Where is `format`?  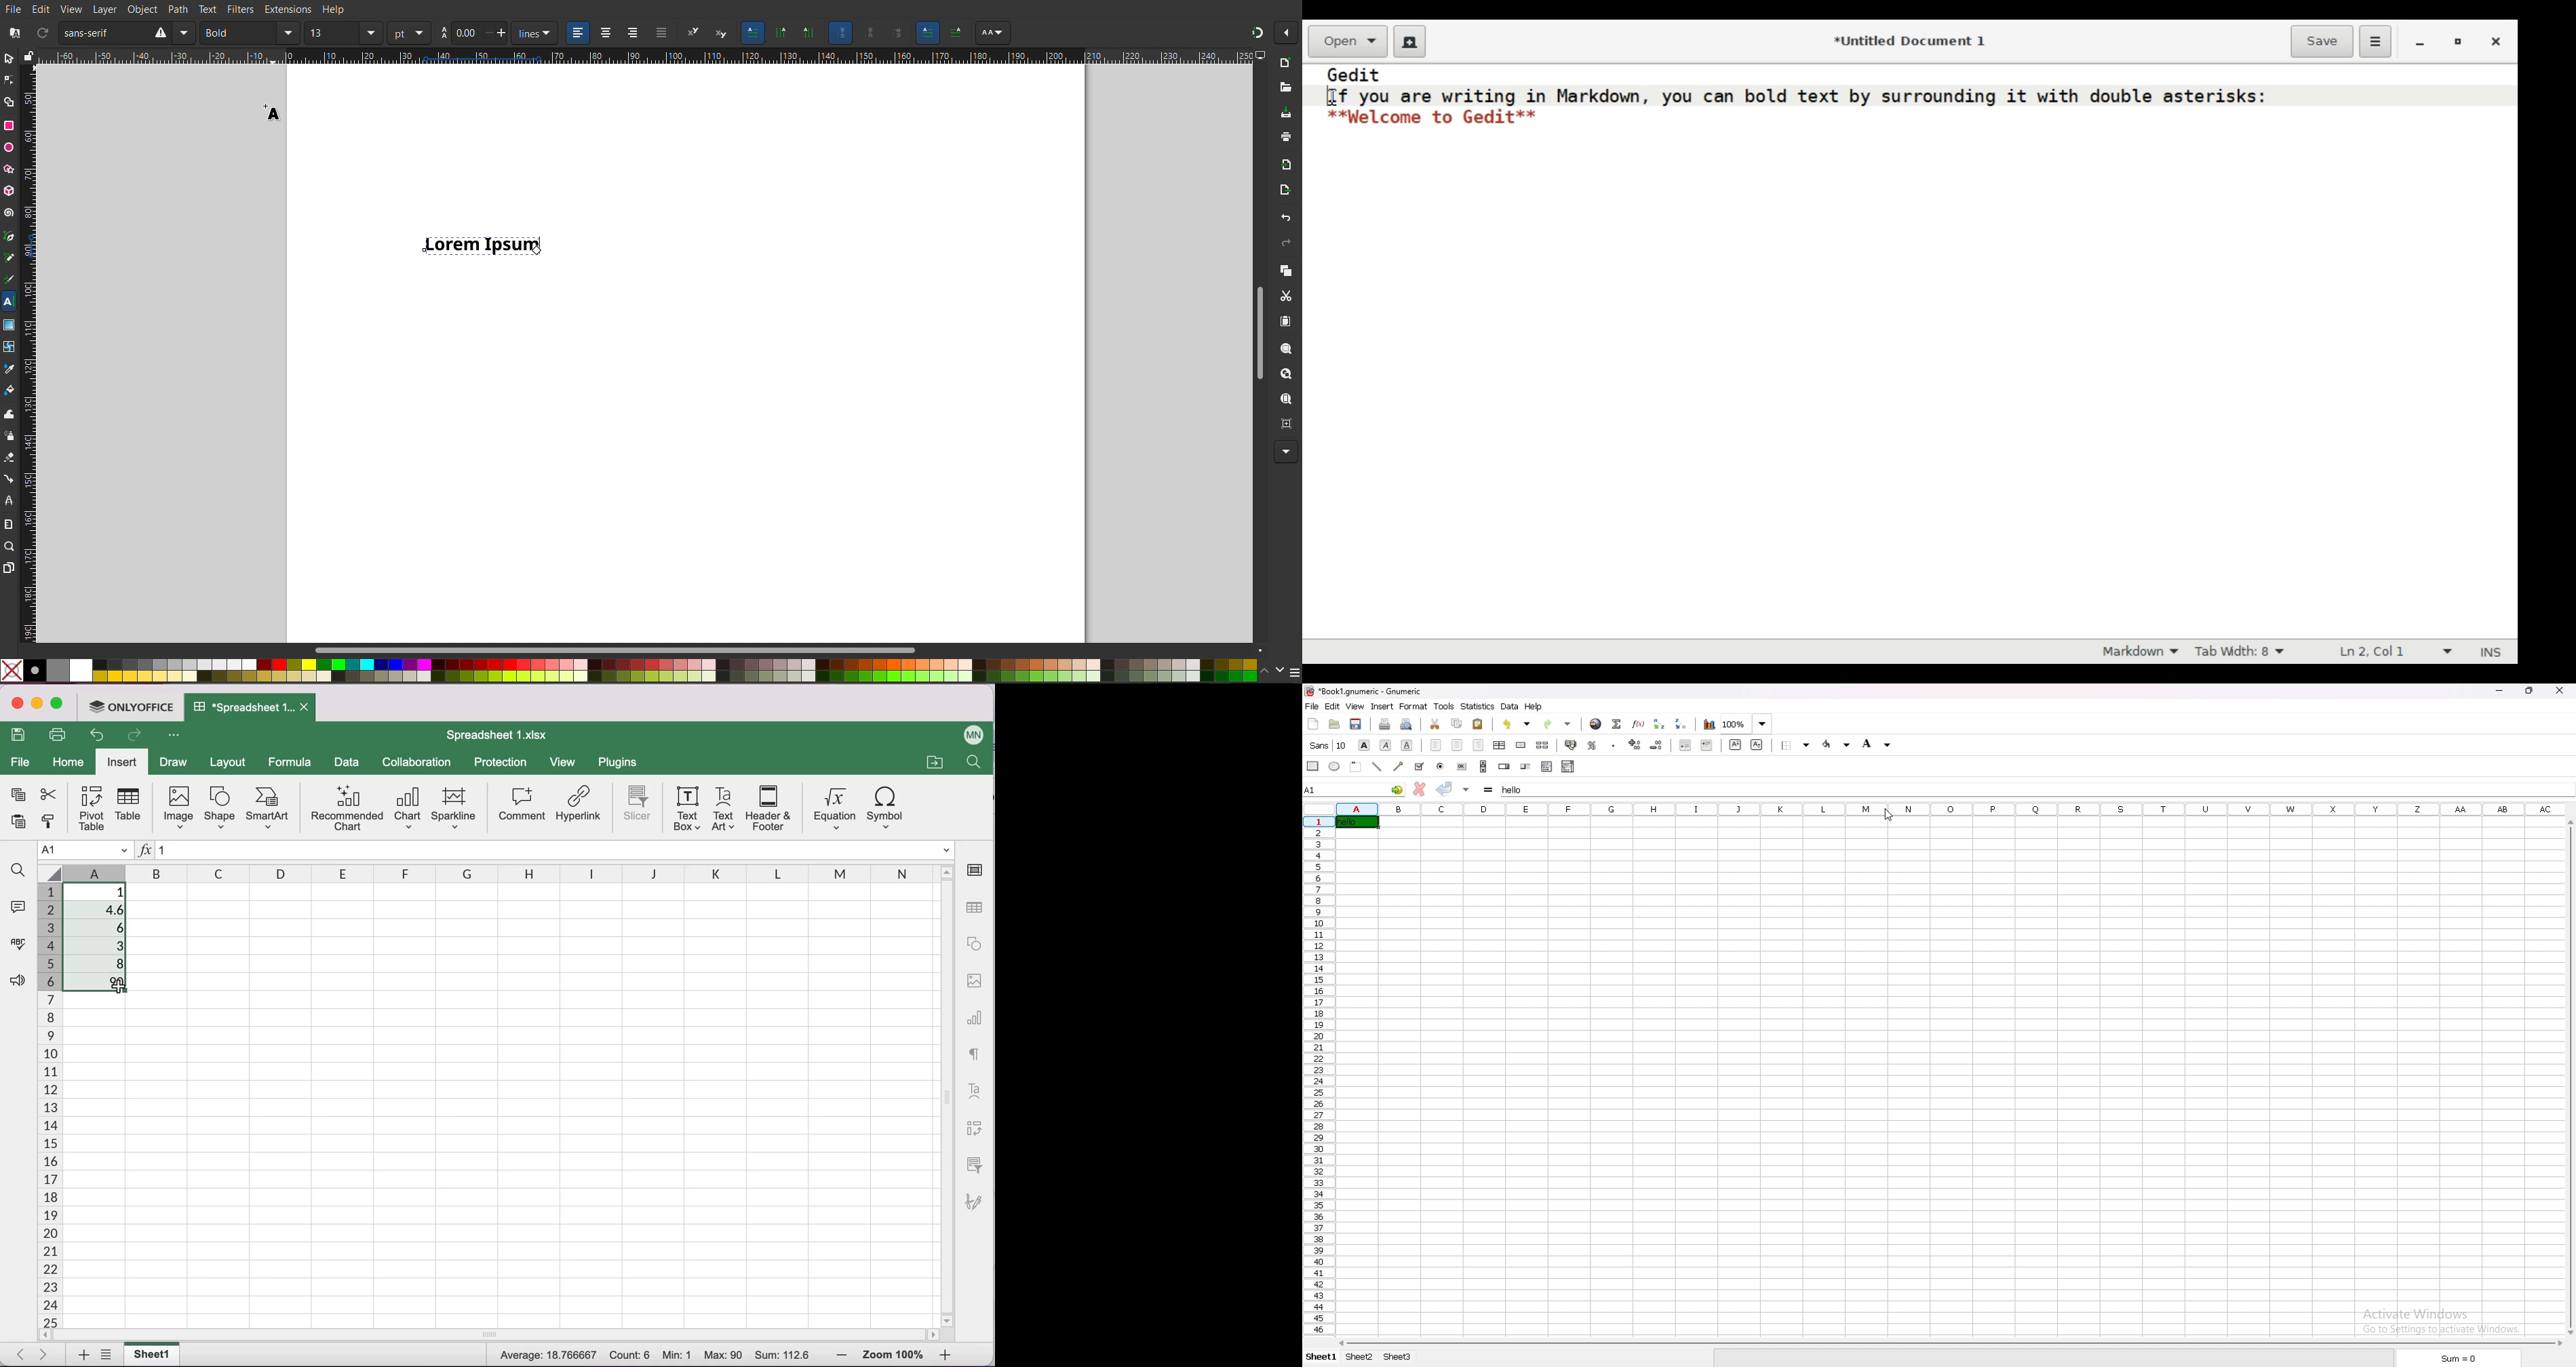
format is located at coordinates (1414, 706).